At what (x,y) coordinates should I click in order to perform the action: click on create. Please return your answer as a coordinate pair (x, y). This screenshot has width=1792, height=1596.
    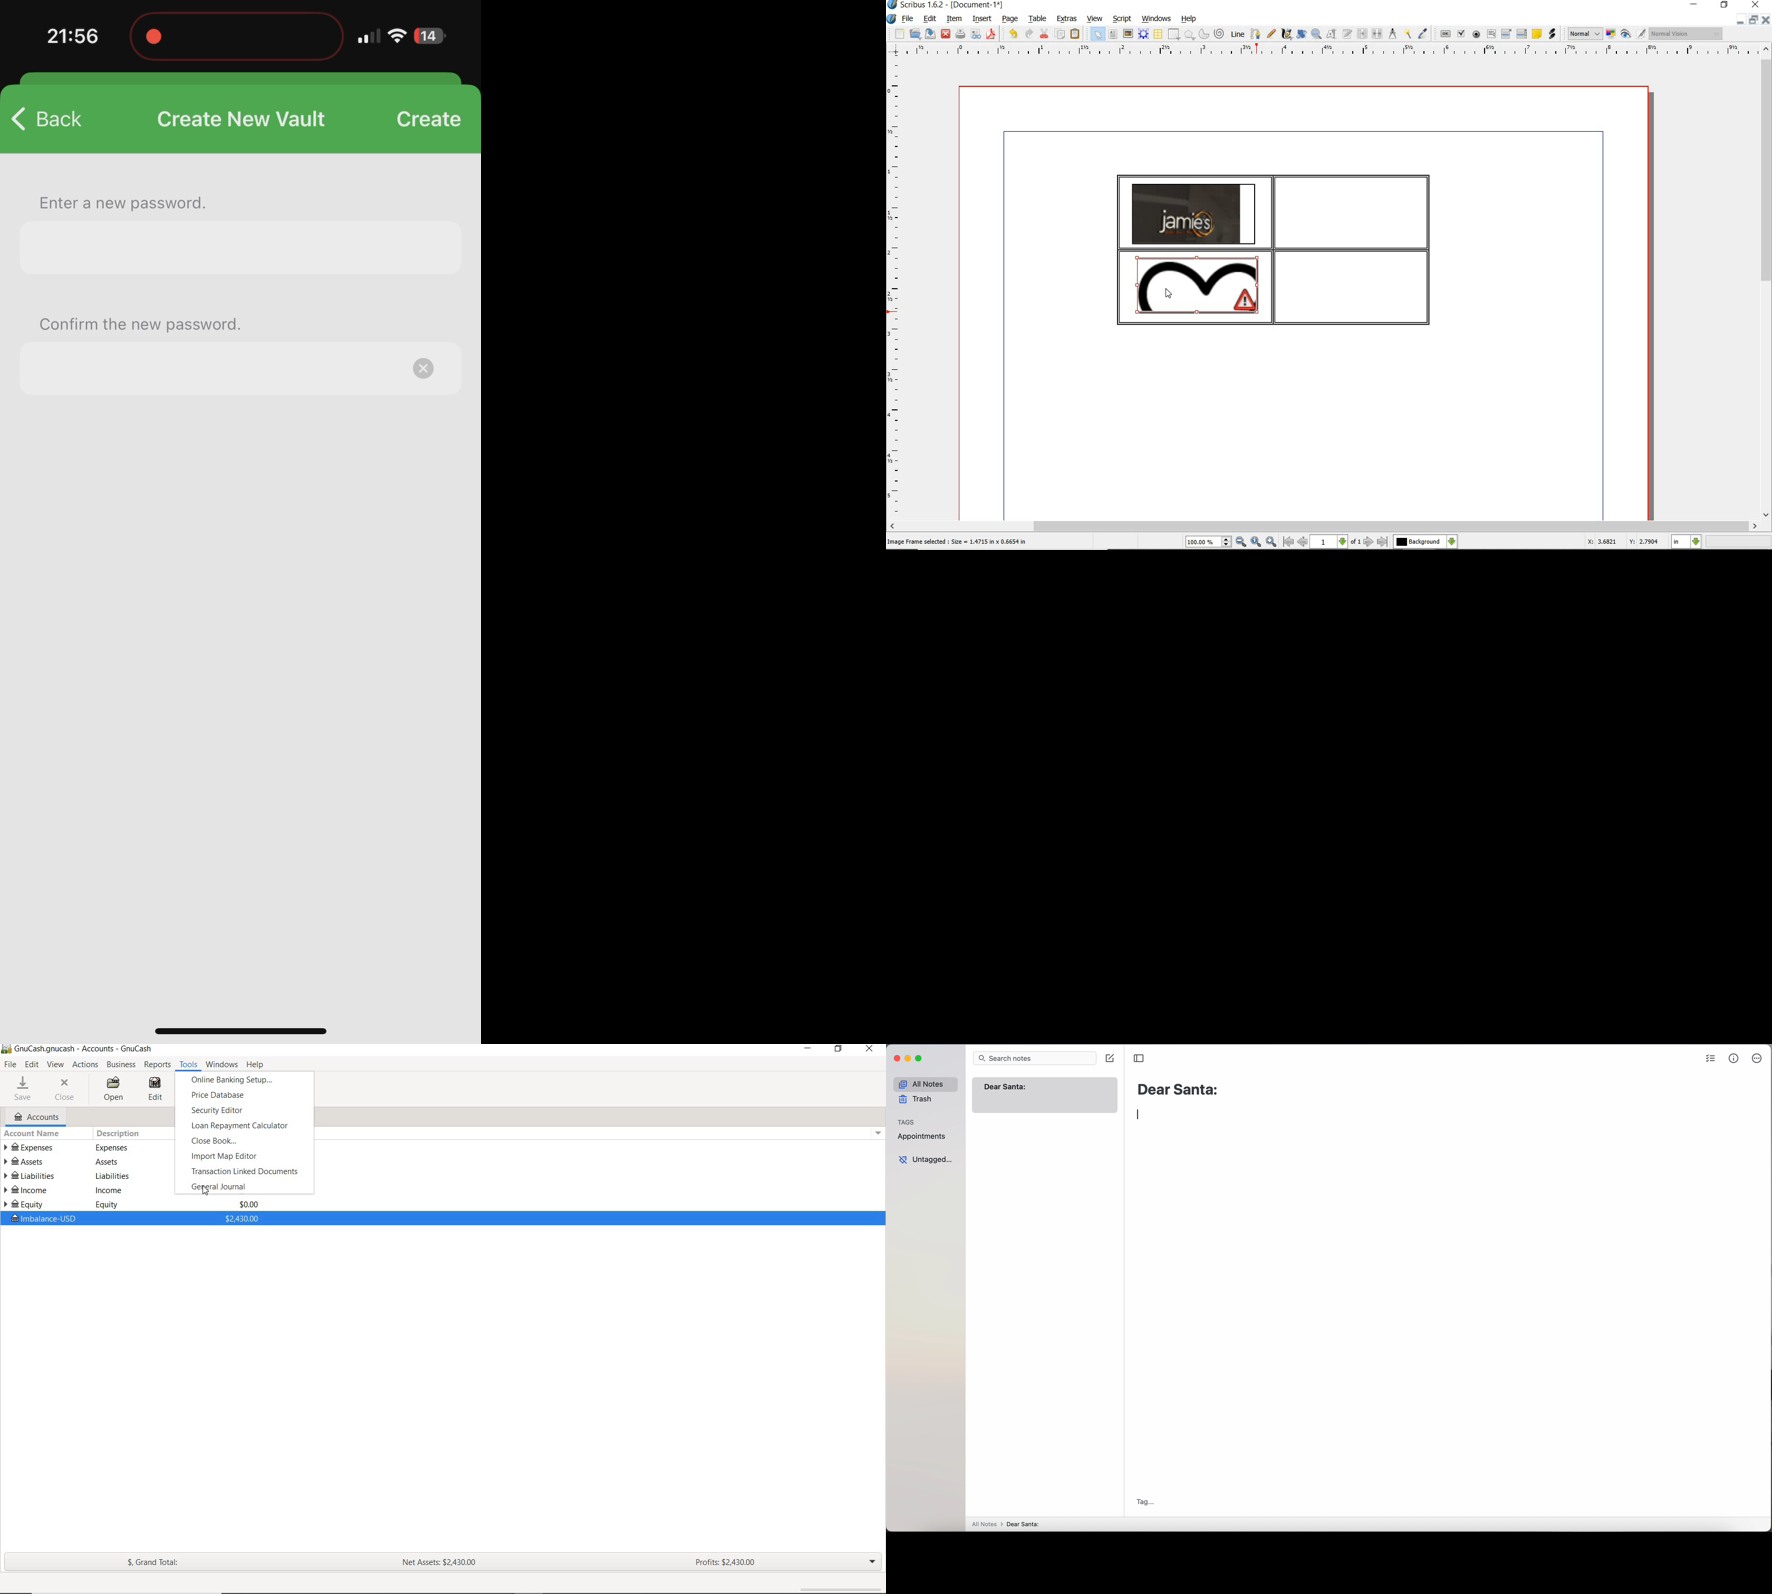
    Looking at the image, I should click on (430, 112).